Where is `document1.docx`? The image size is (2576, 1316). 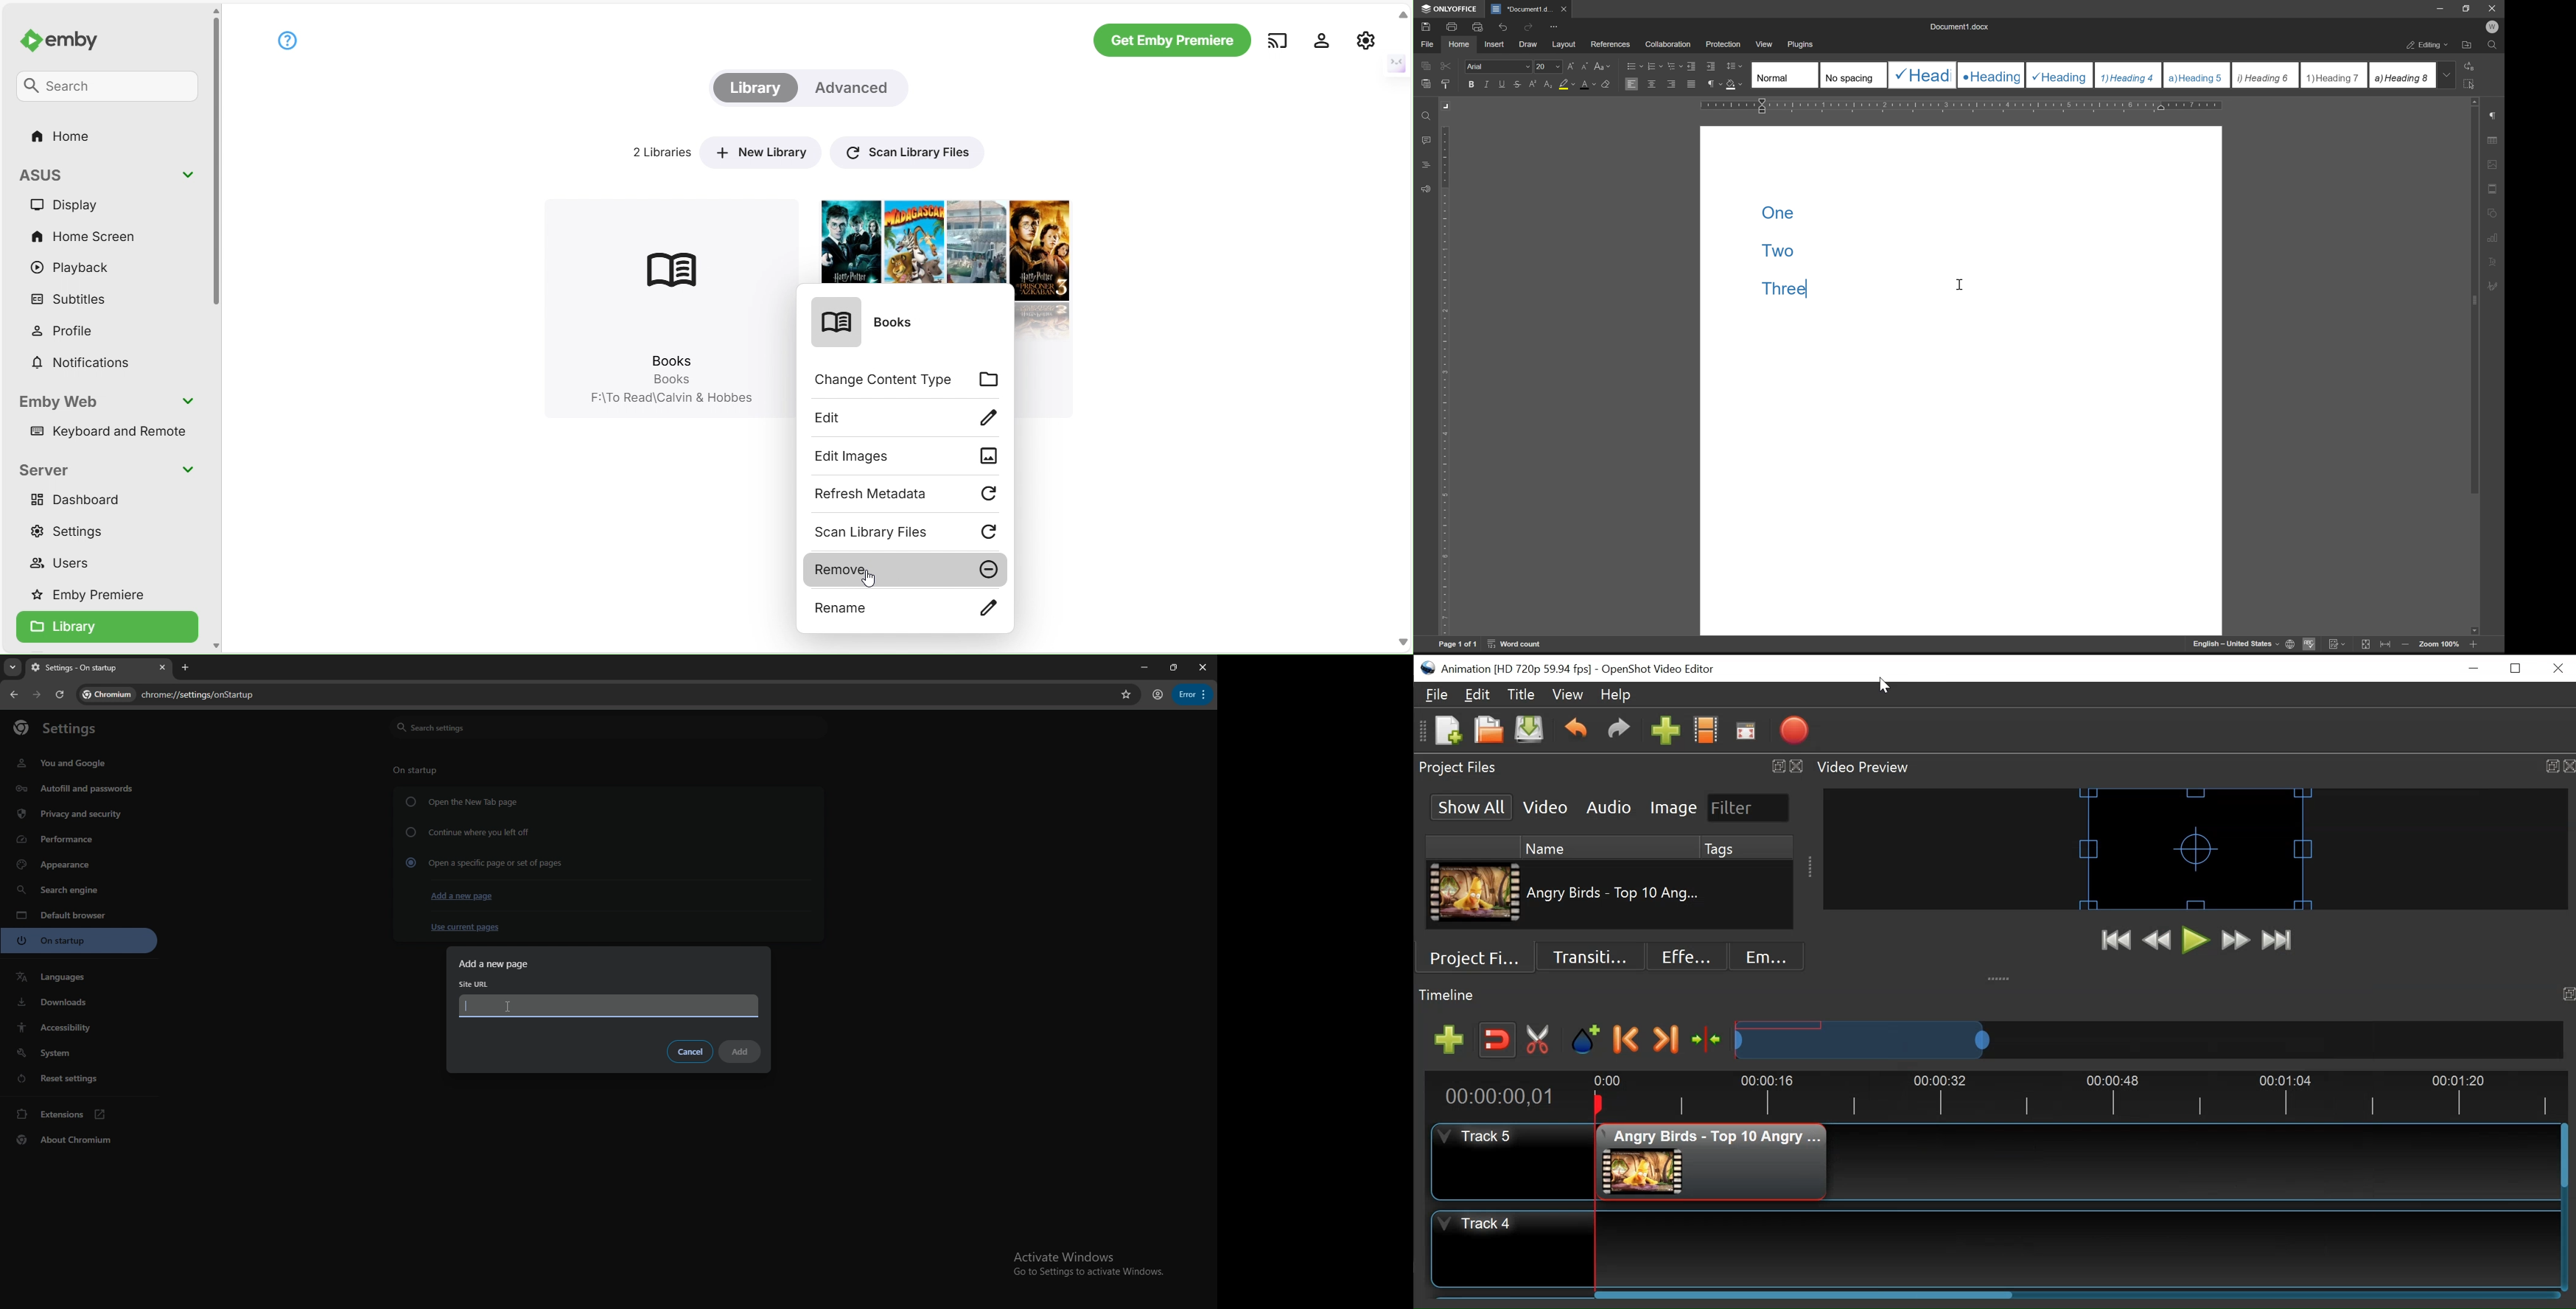
document1.docx is located at coordinates (1959, 26).